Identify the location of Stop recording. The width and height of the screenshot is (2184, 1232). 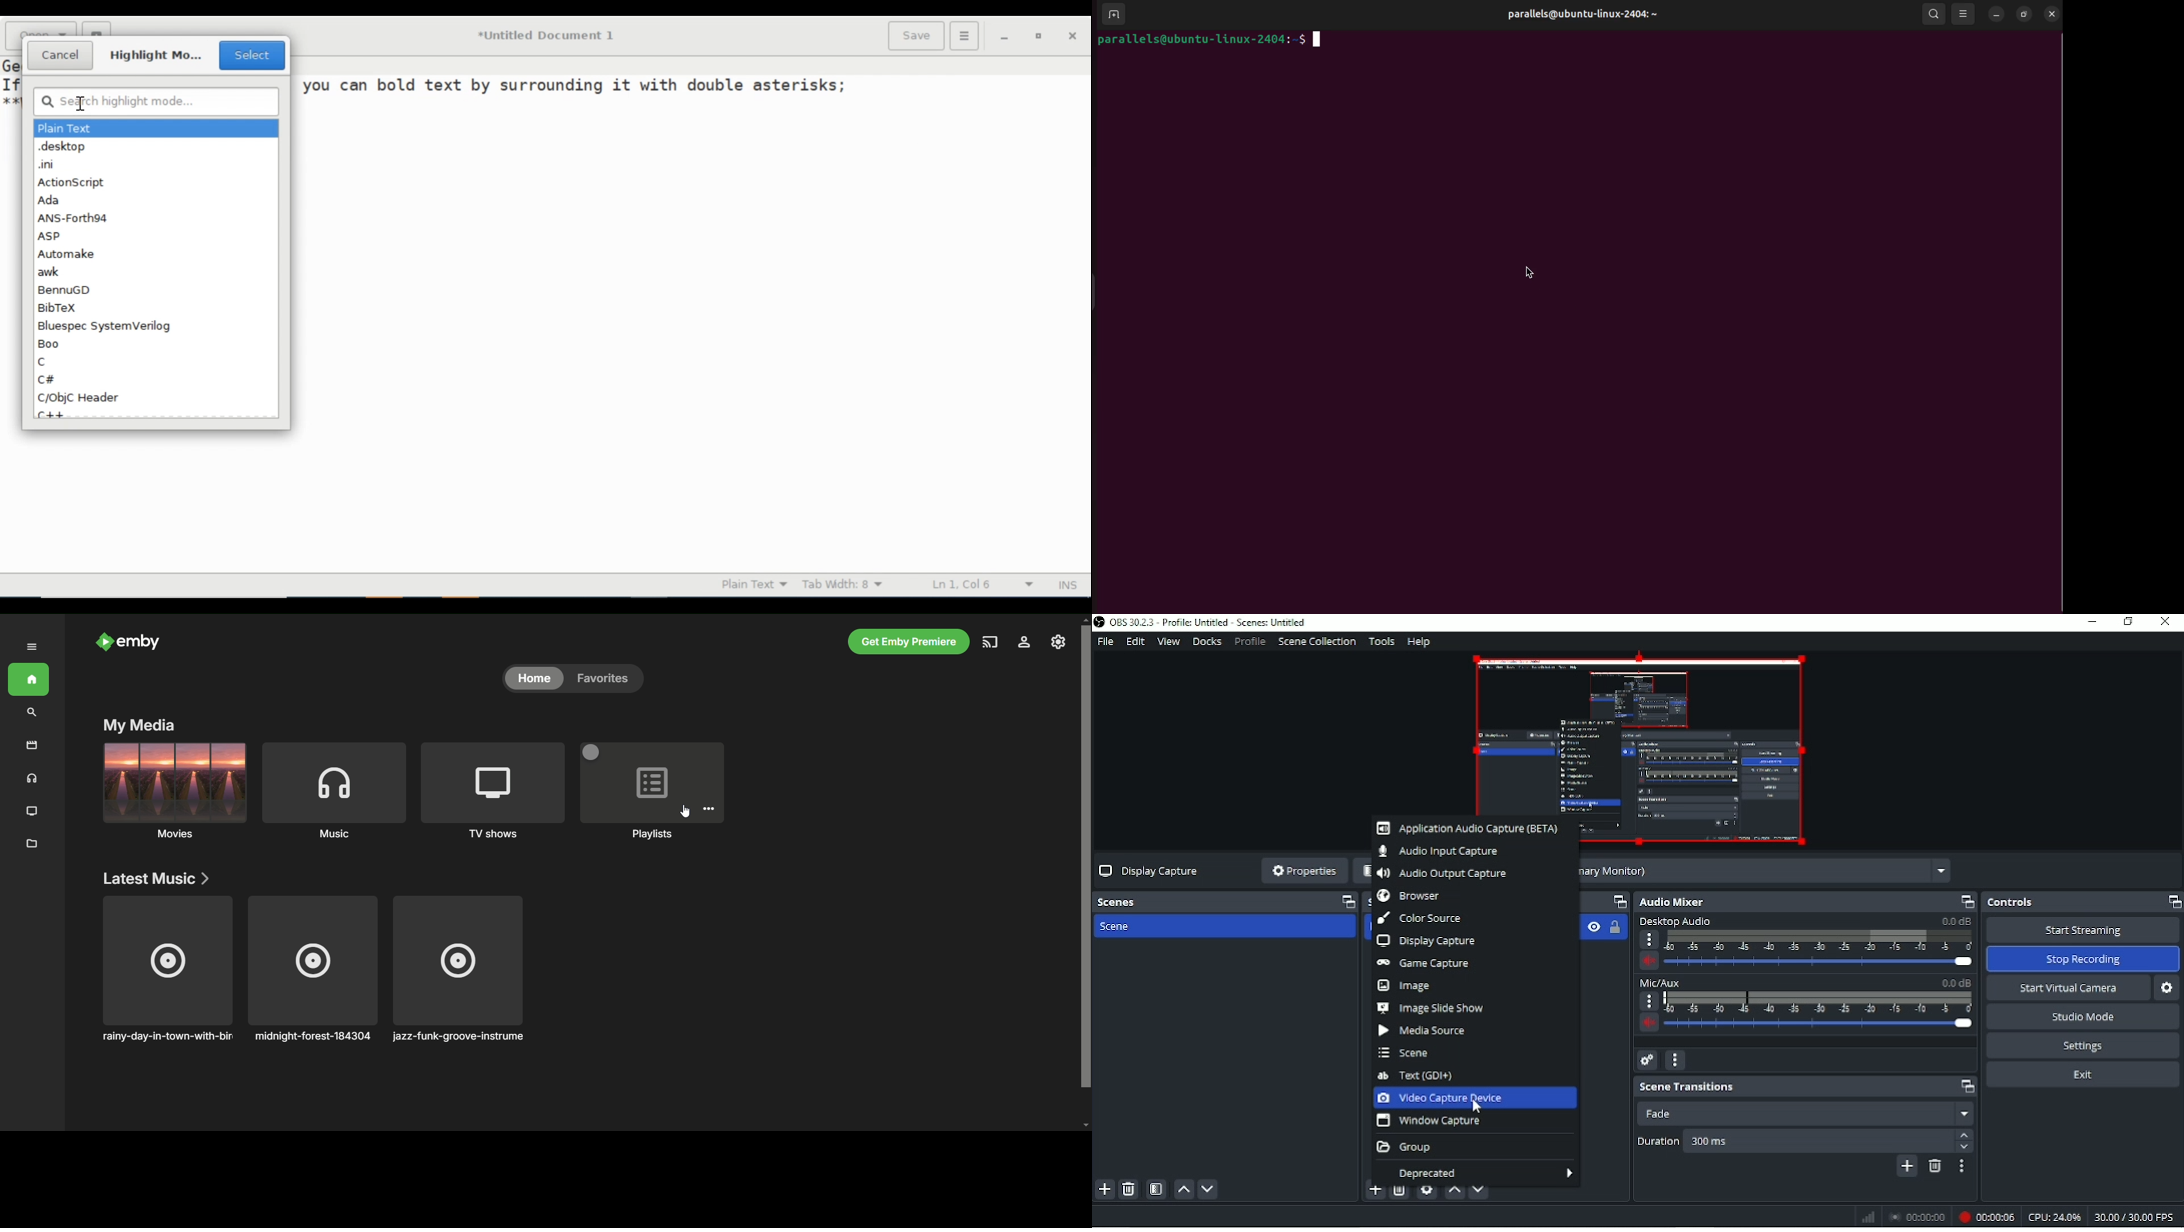
(2081, 958).